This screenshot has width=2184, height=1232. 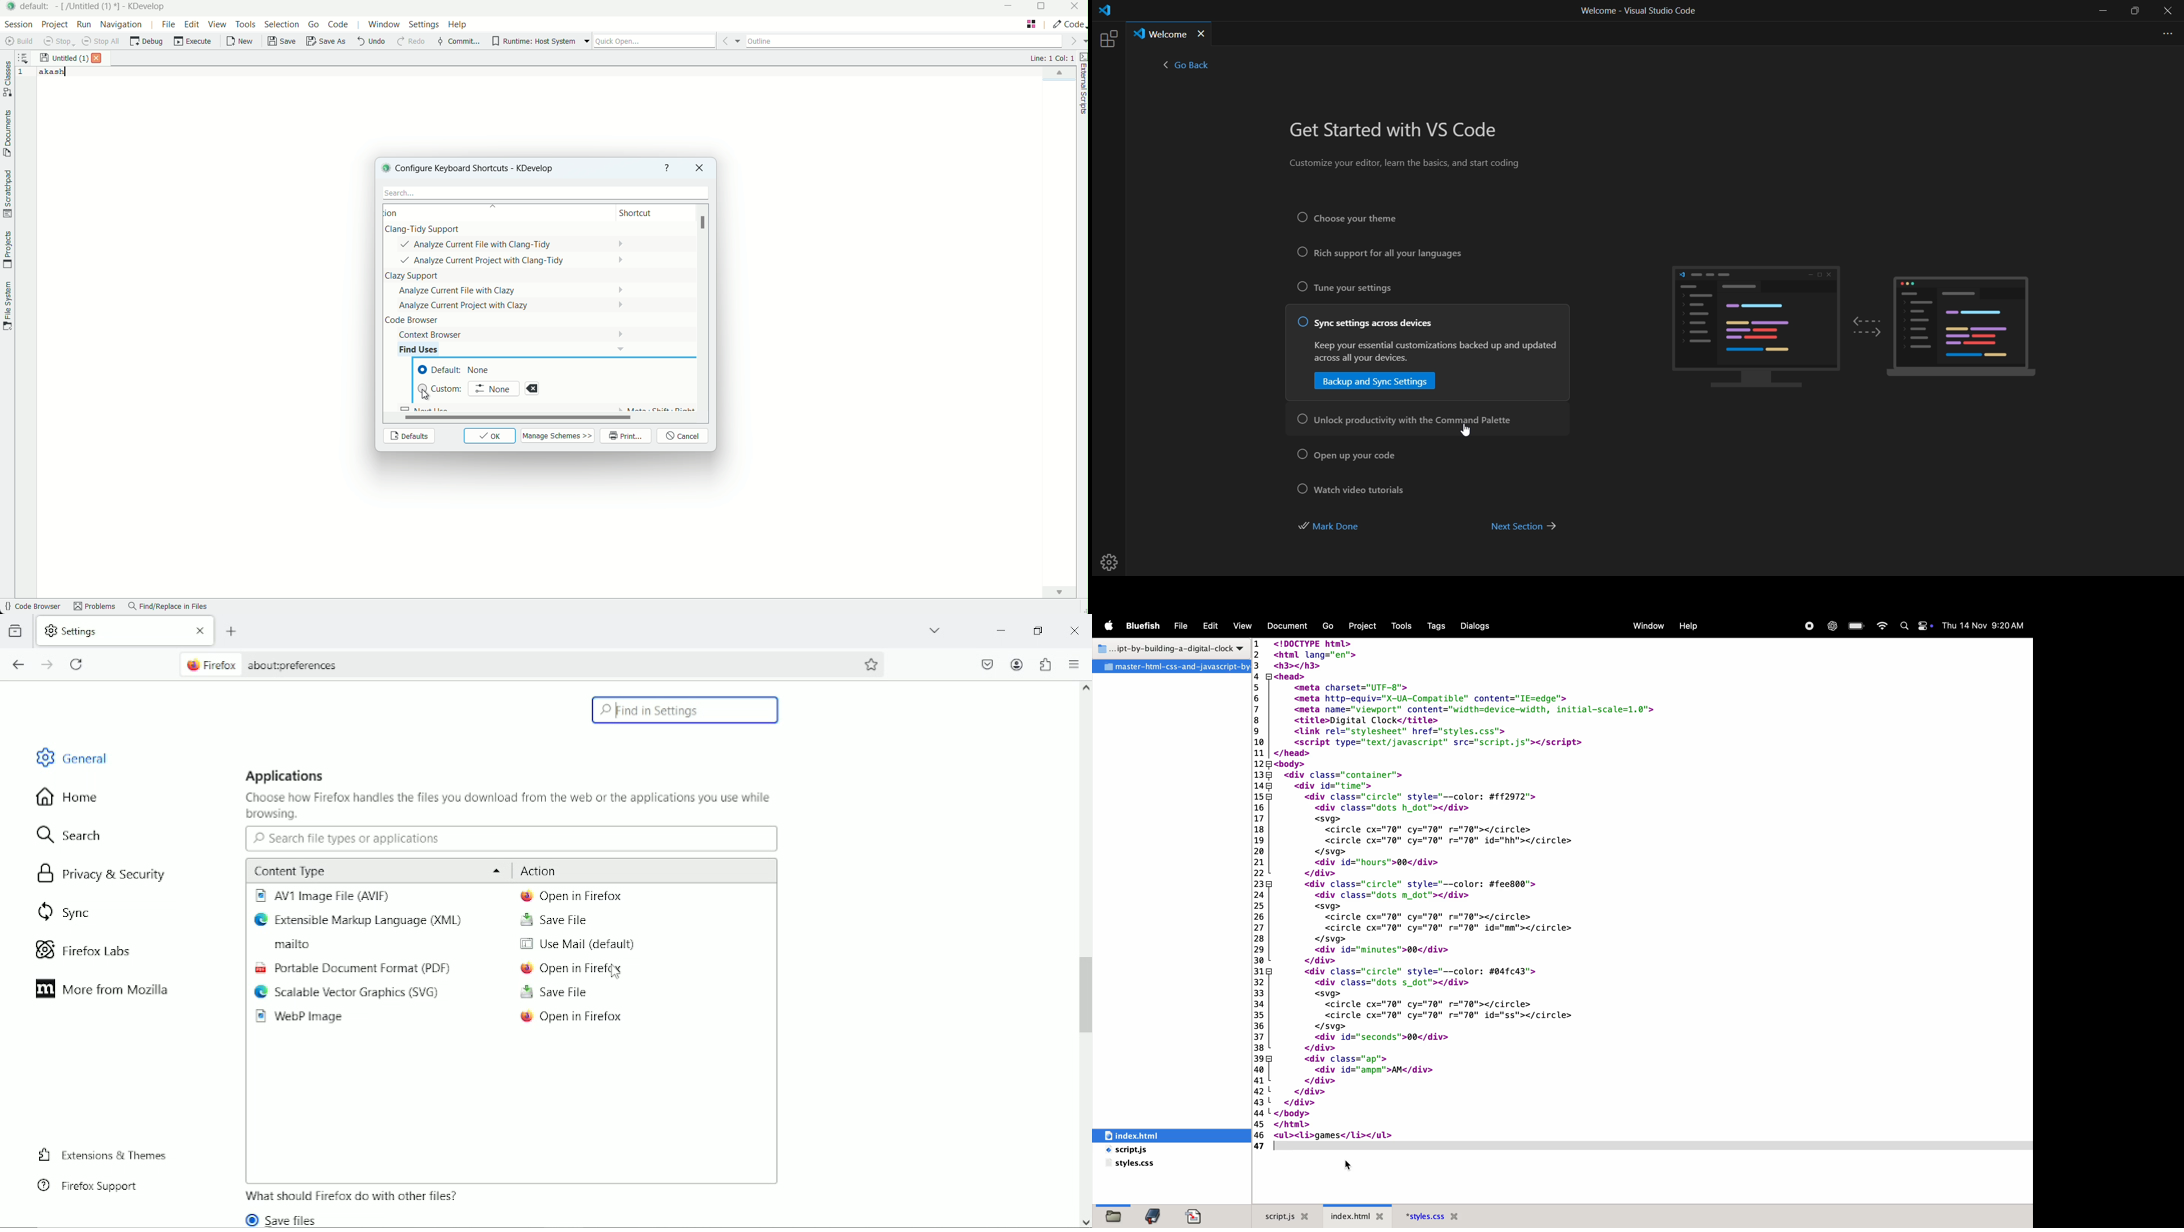 I want to click on Firefox support, so click(x=87, y=1186).